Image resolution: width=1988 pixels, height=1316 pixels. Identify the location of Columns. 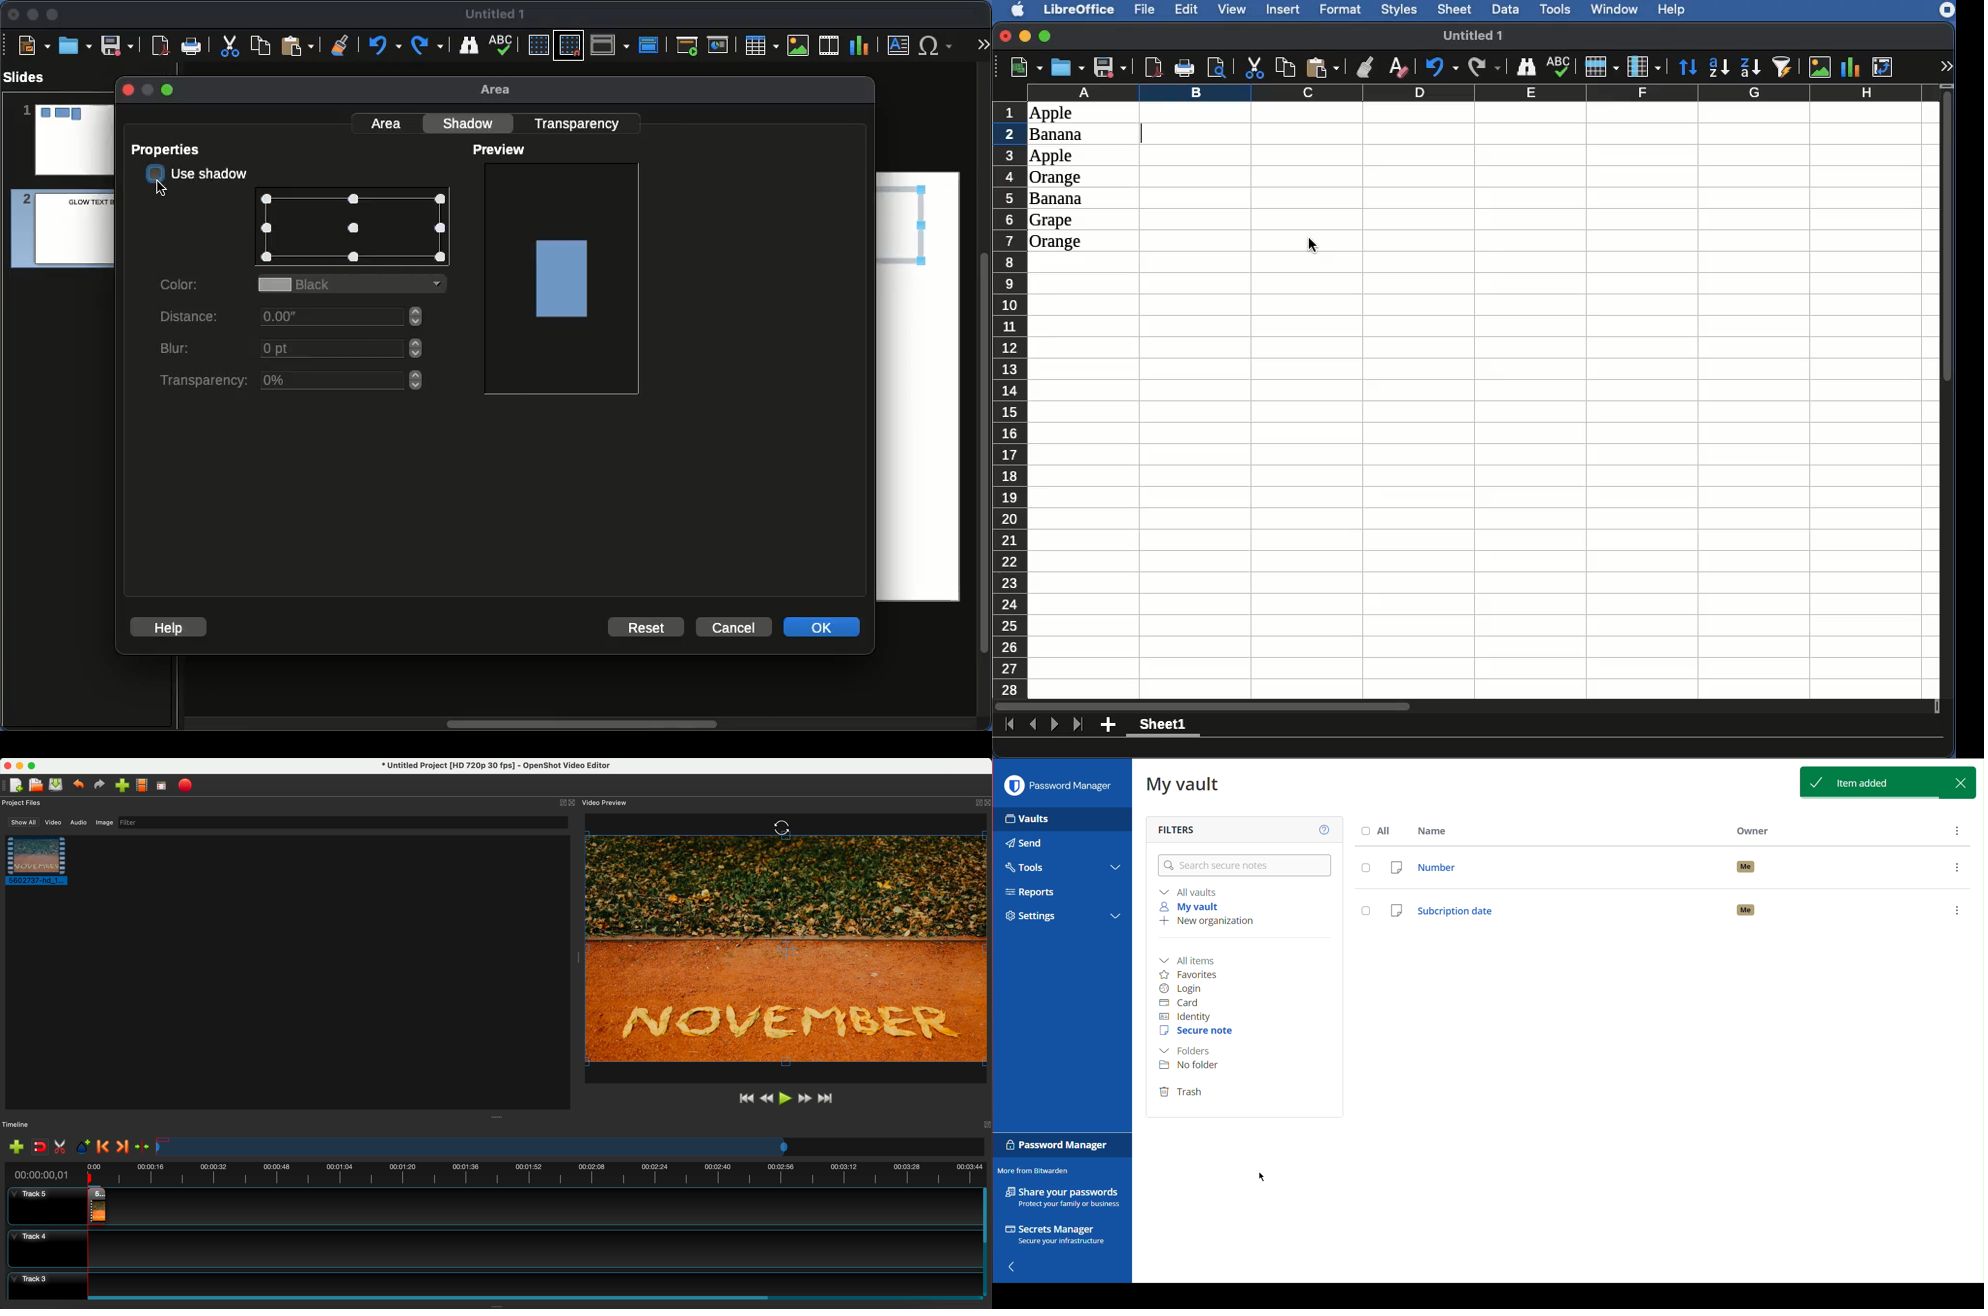
(1480, 92).